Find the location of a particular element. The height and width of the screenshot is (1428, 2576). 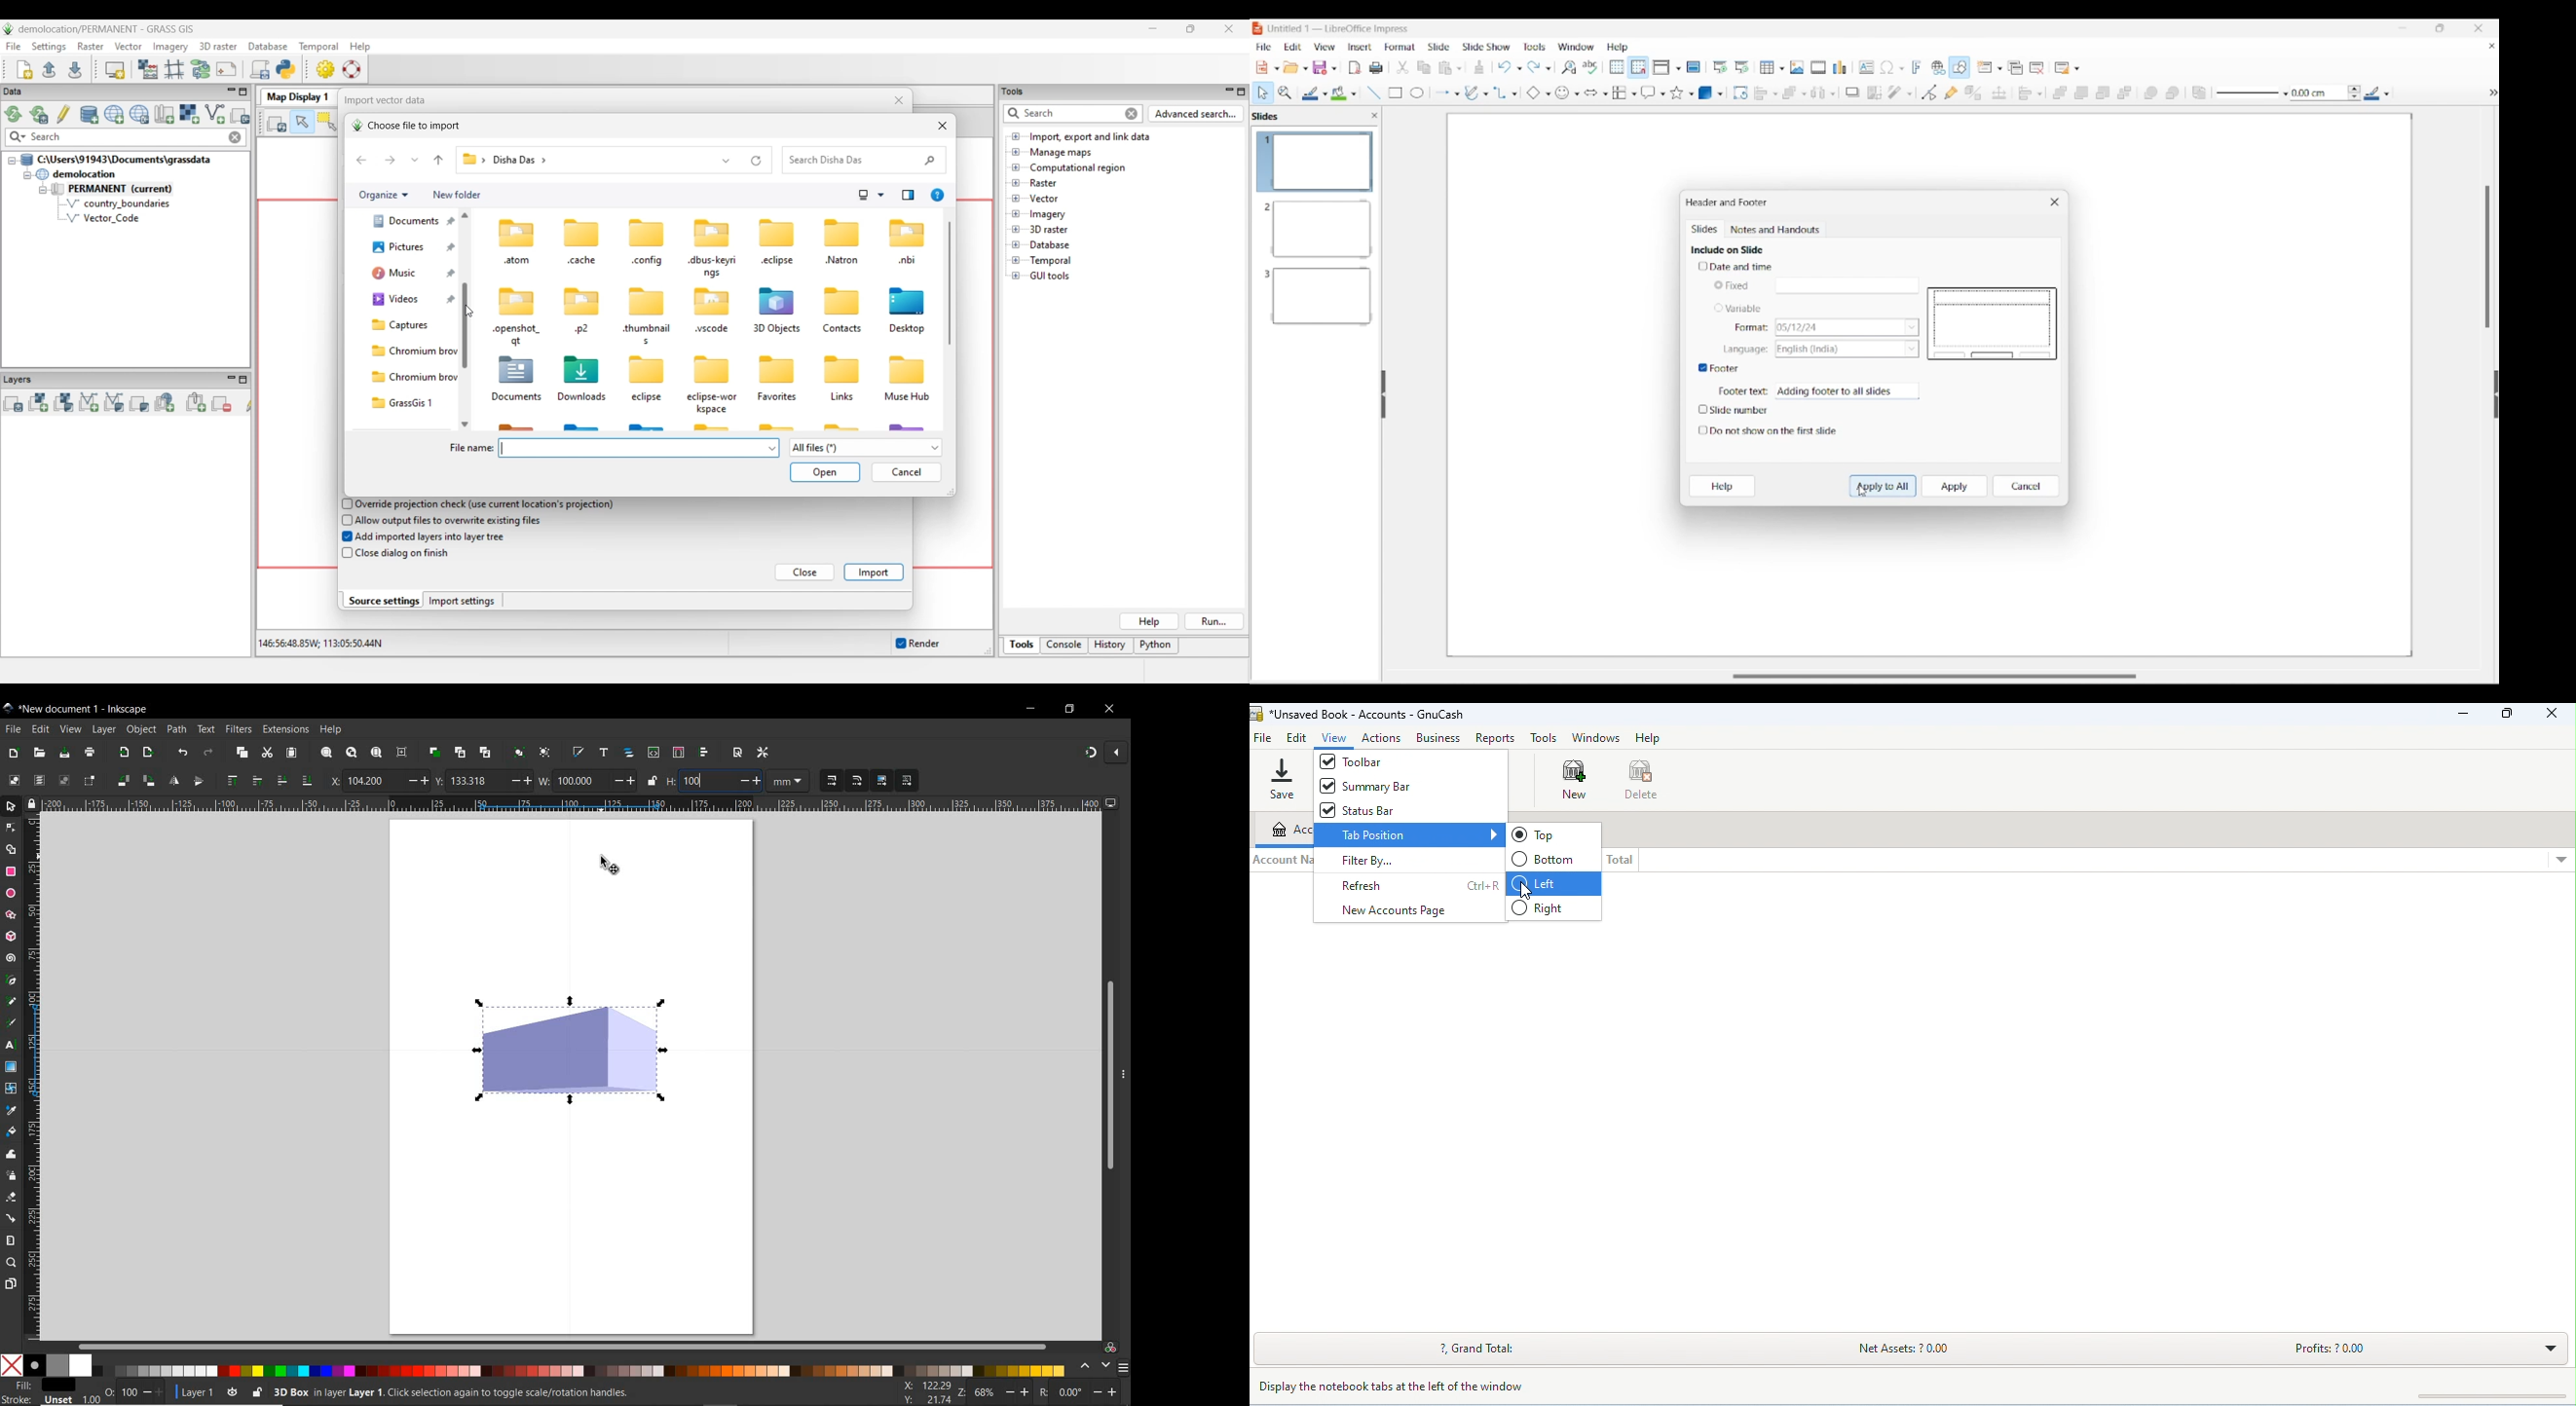

Slide show menu is located at coordinates (1486, 47).